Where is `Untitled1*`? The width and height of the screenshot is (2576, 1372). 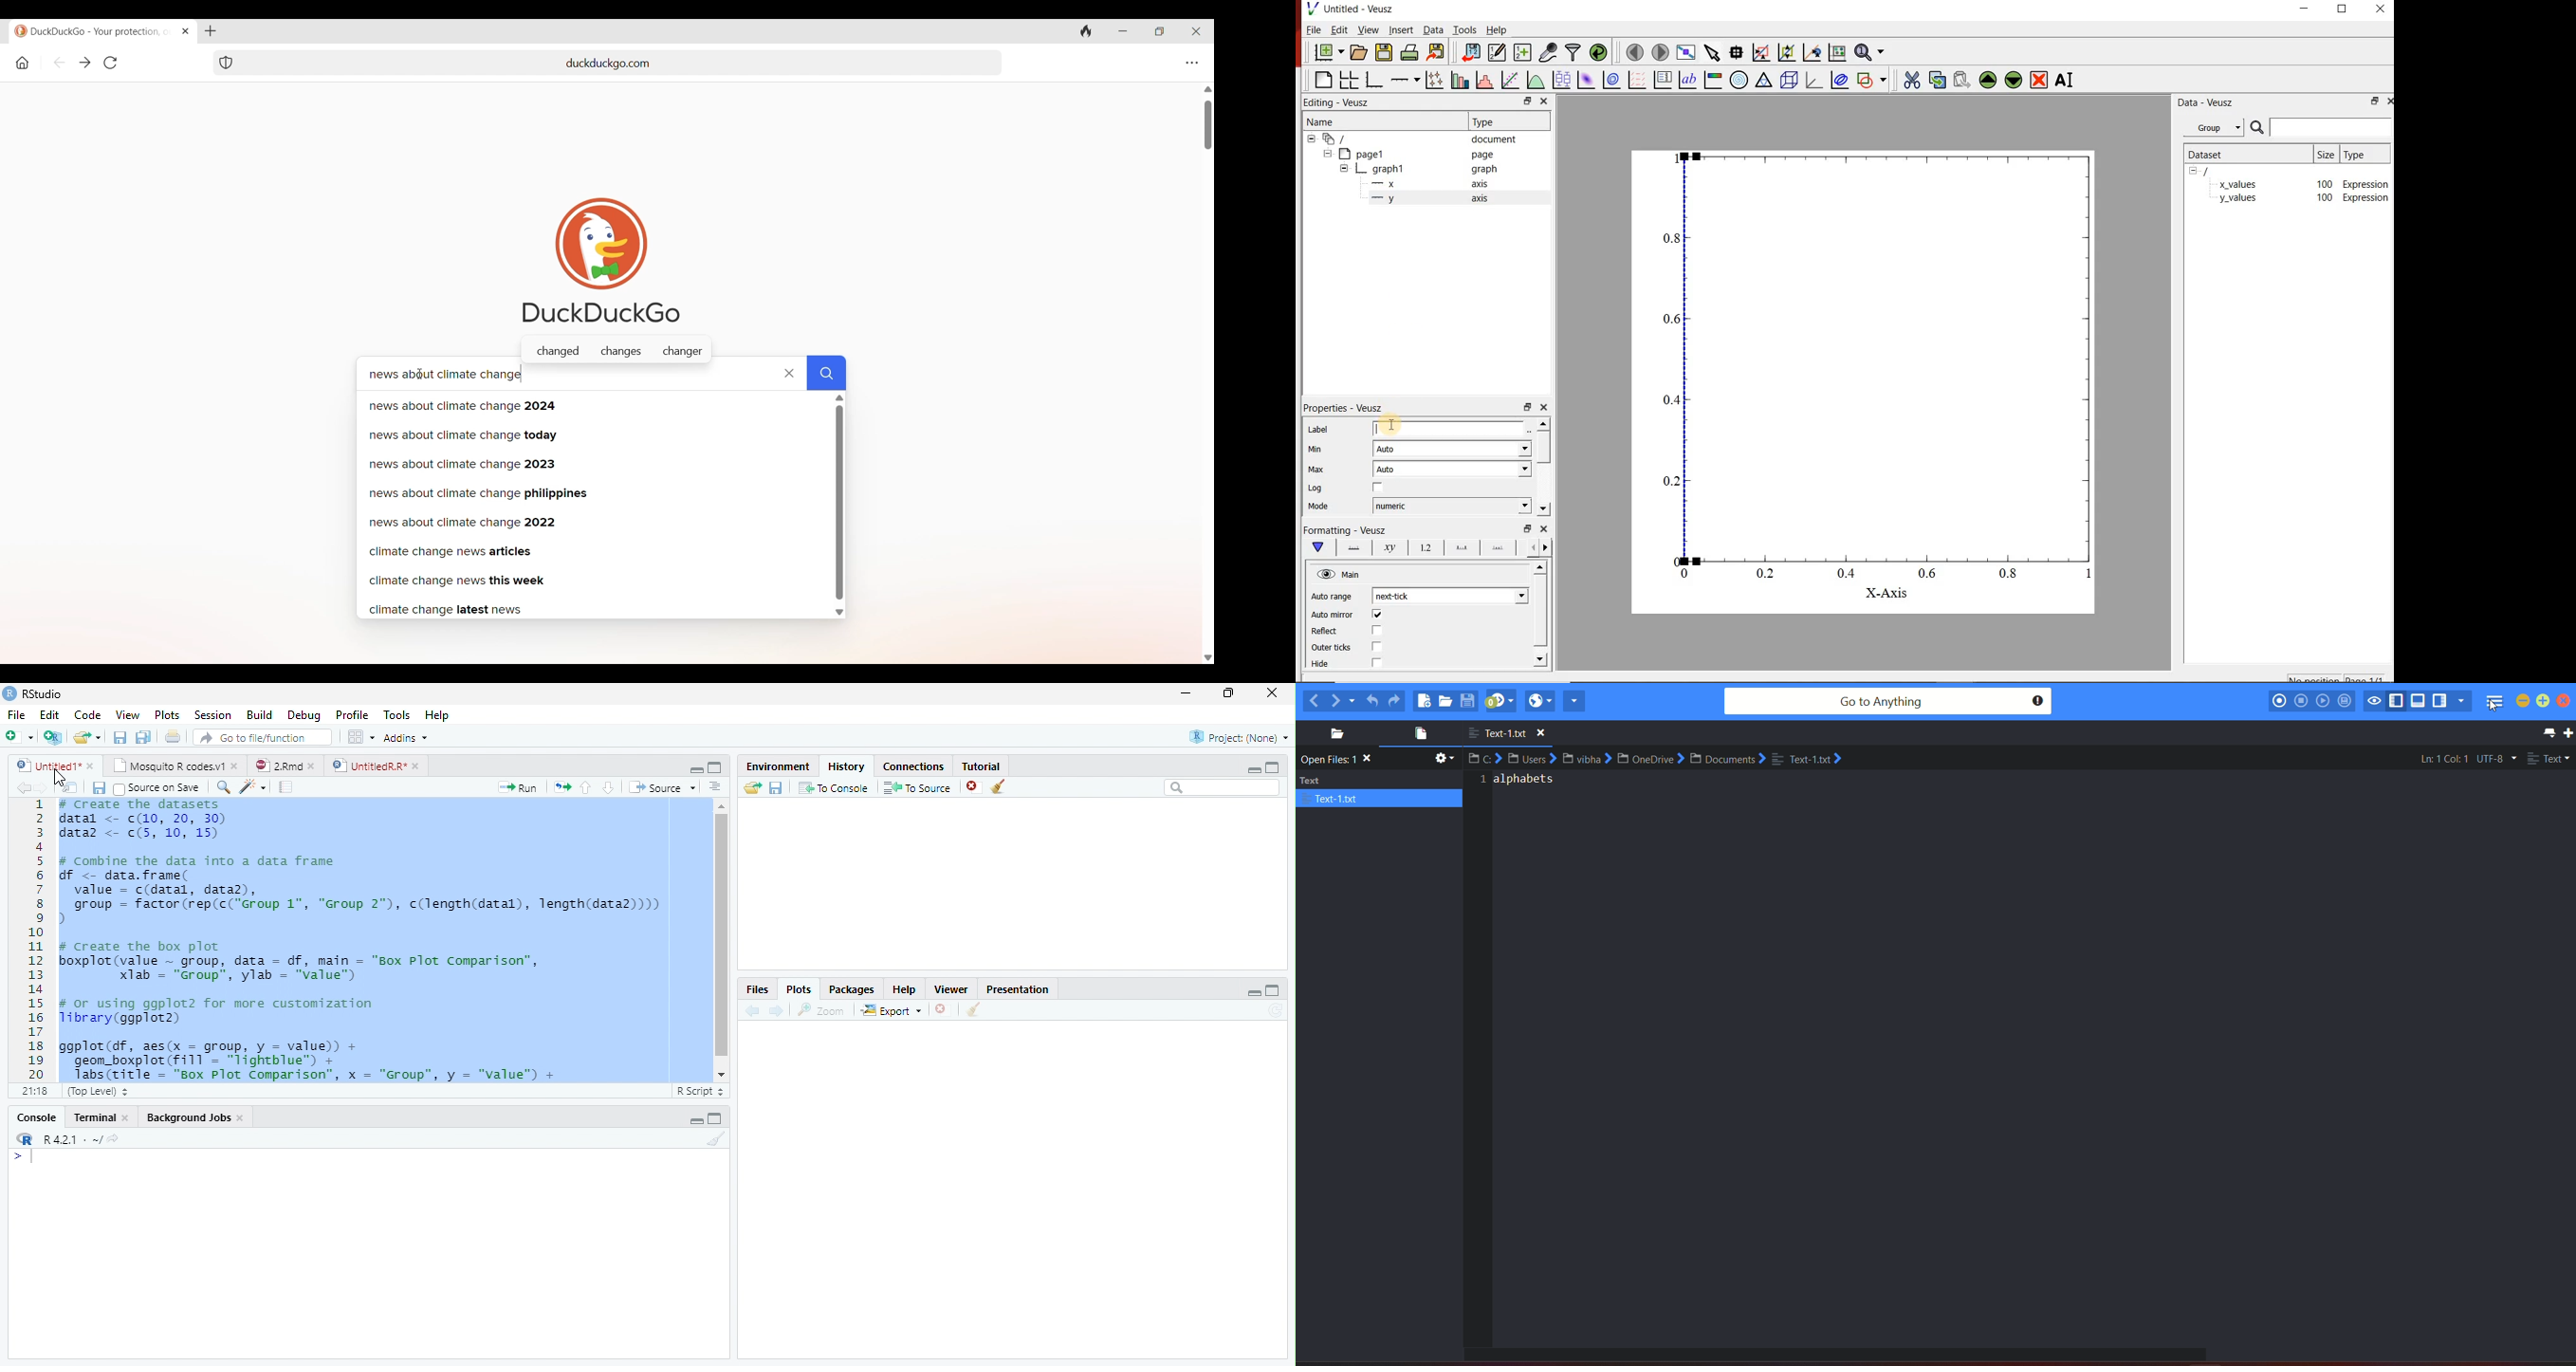 Untitled1* is located at coordinates (46, 766).